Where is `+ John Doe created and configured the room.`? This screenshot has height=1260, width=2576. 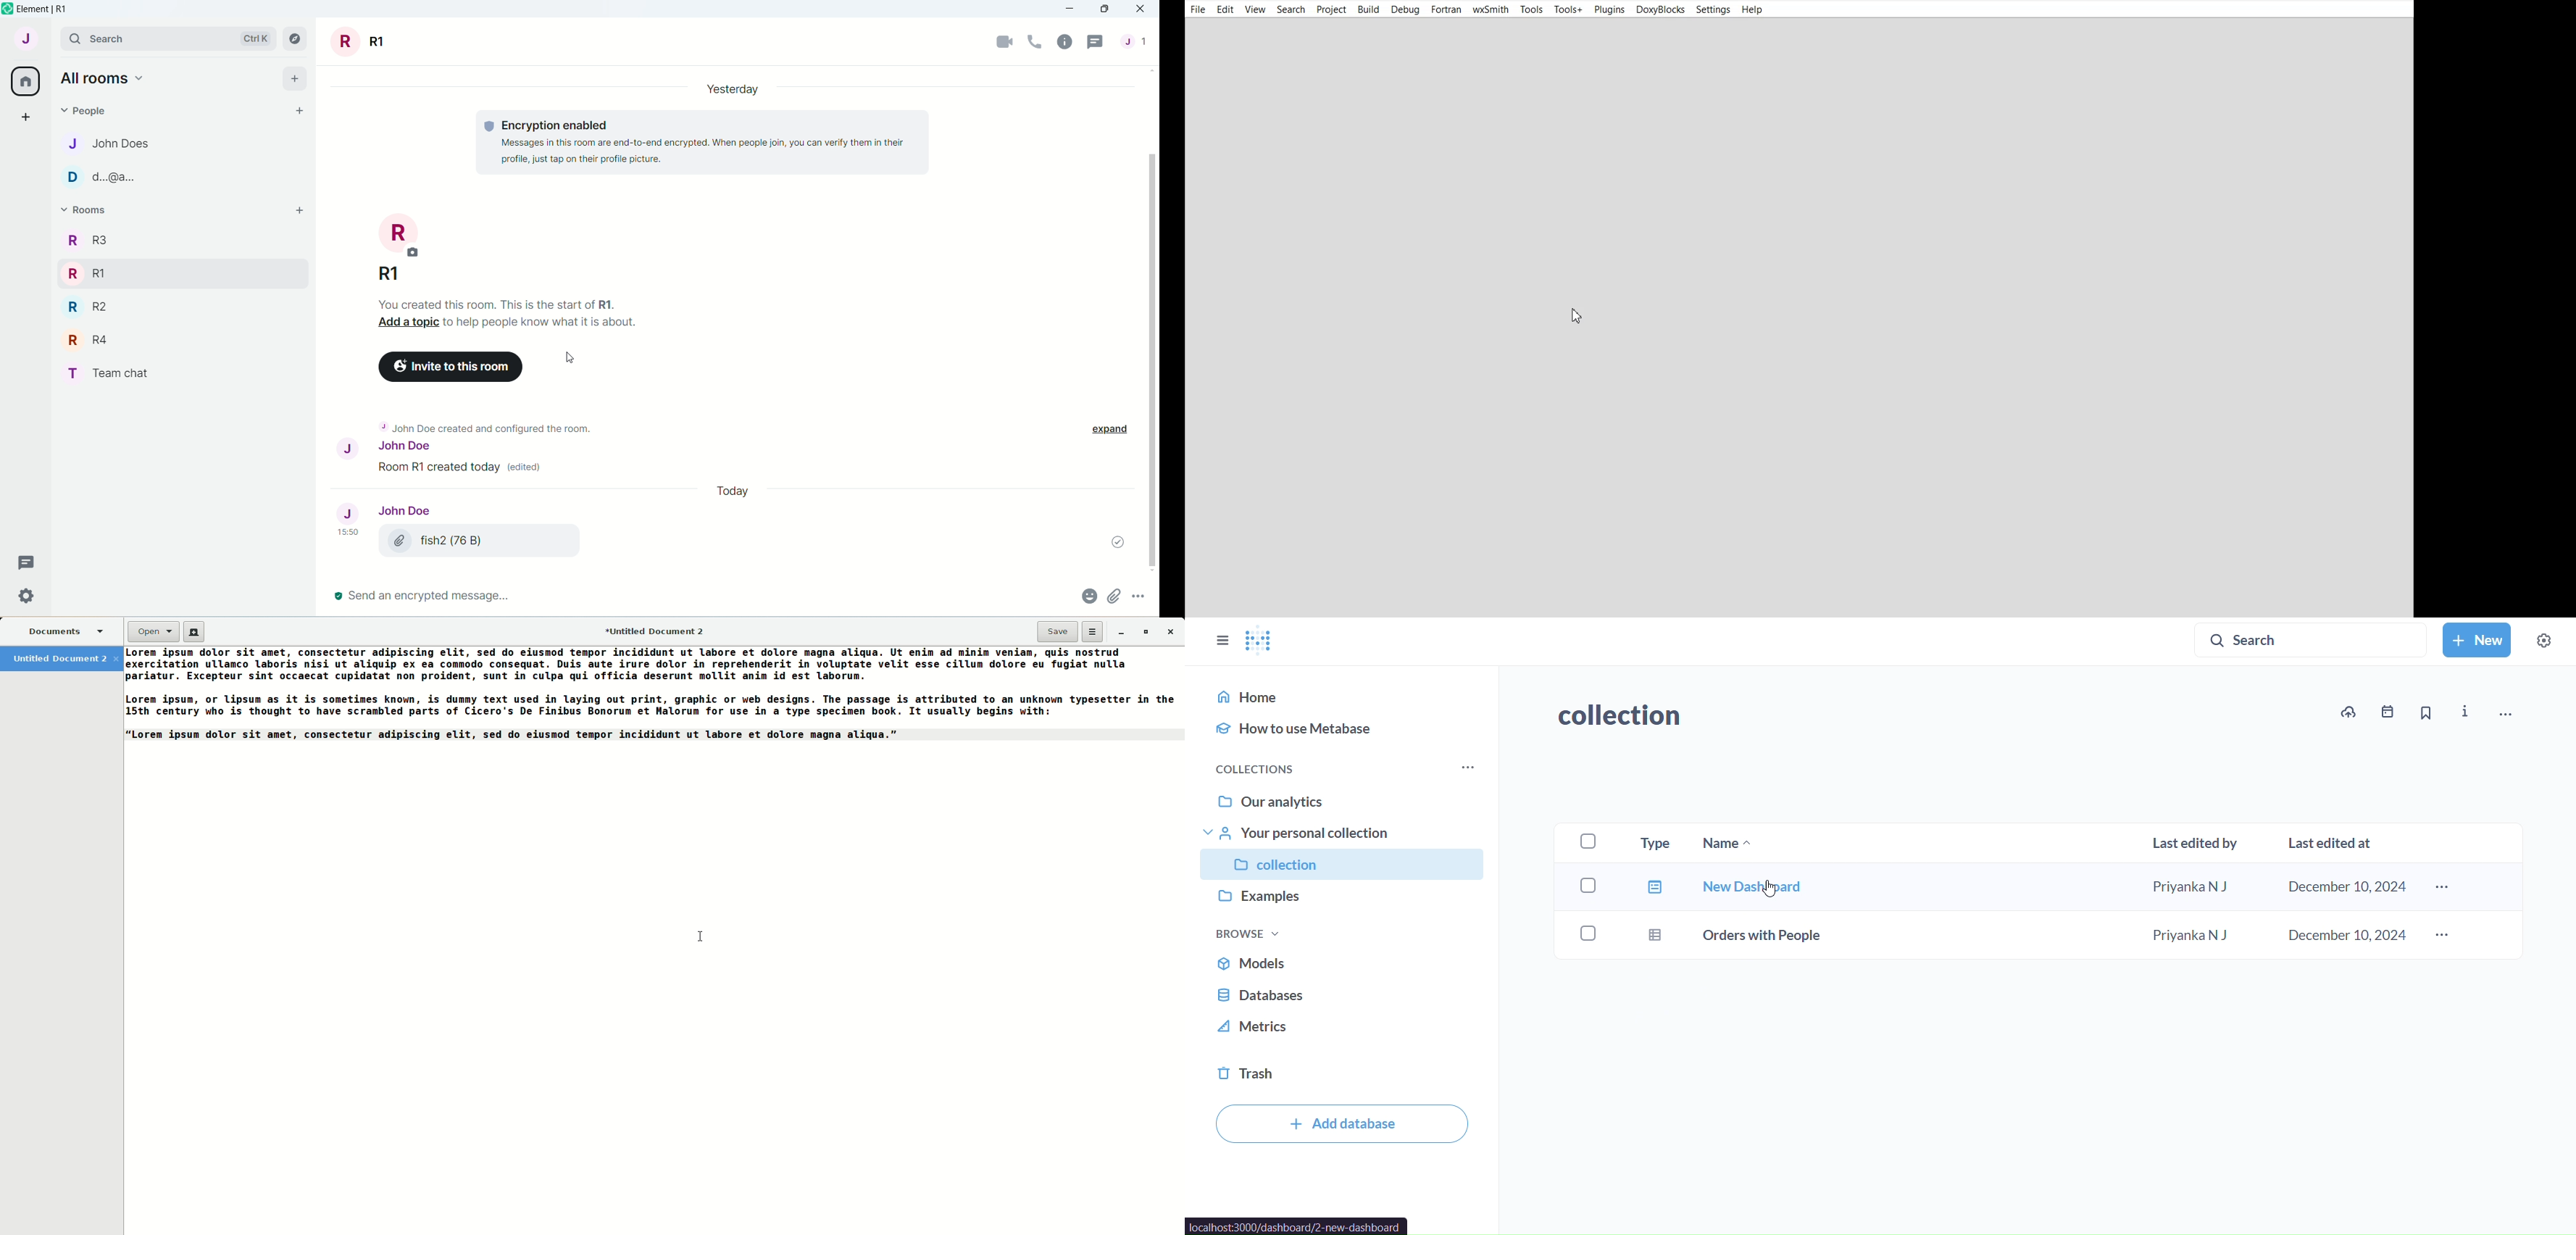
+ John Doe created and configured the room. is located at coordinates (509, 427).